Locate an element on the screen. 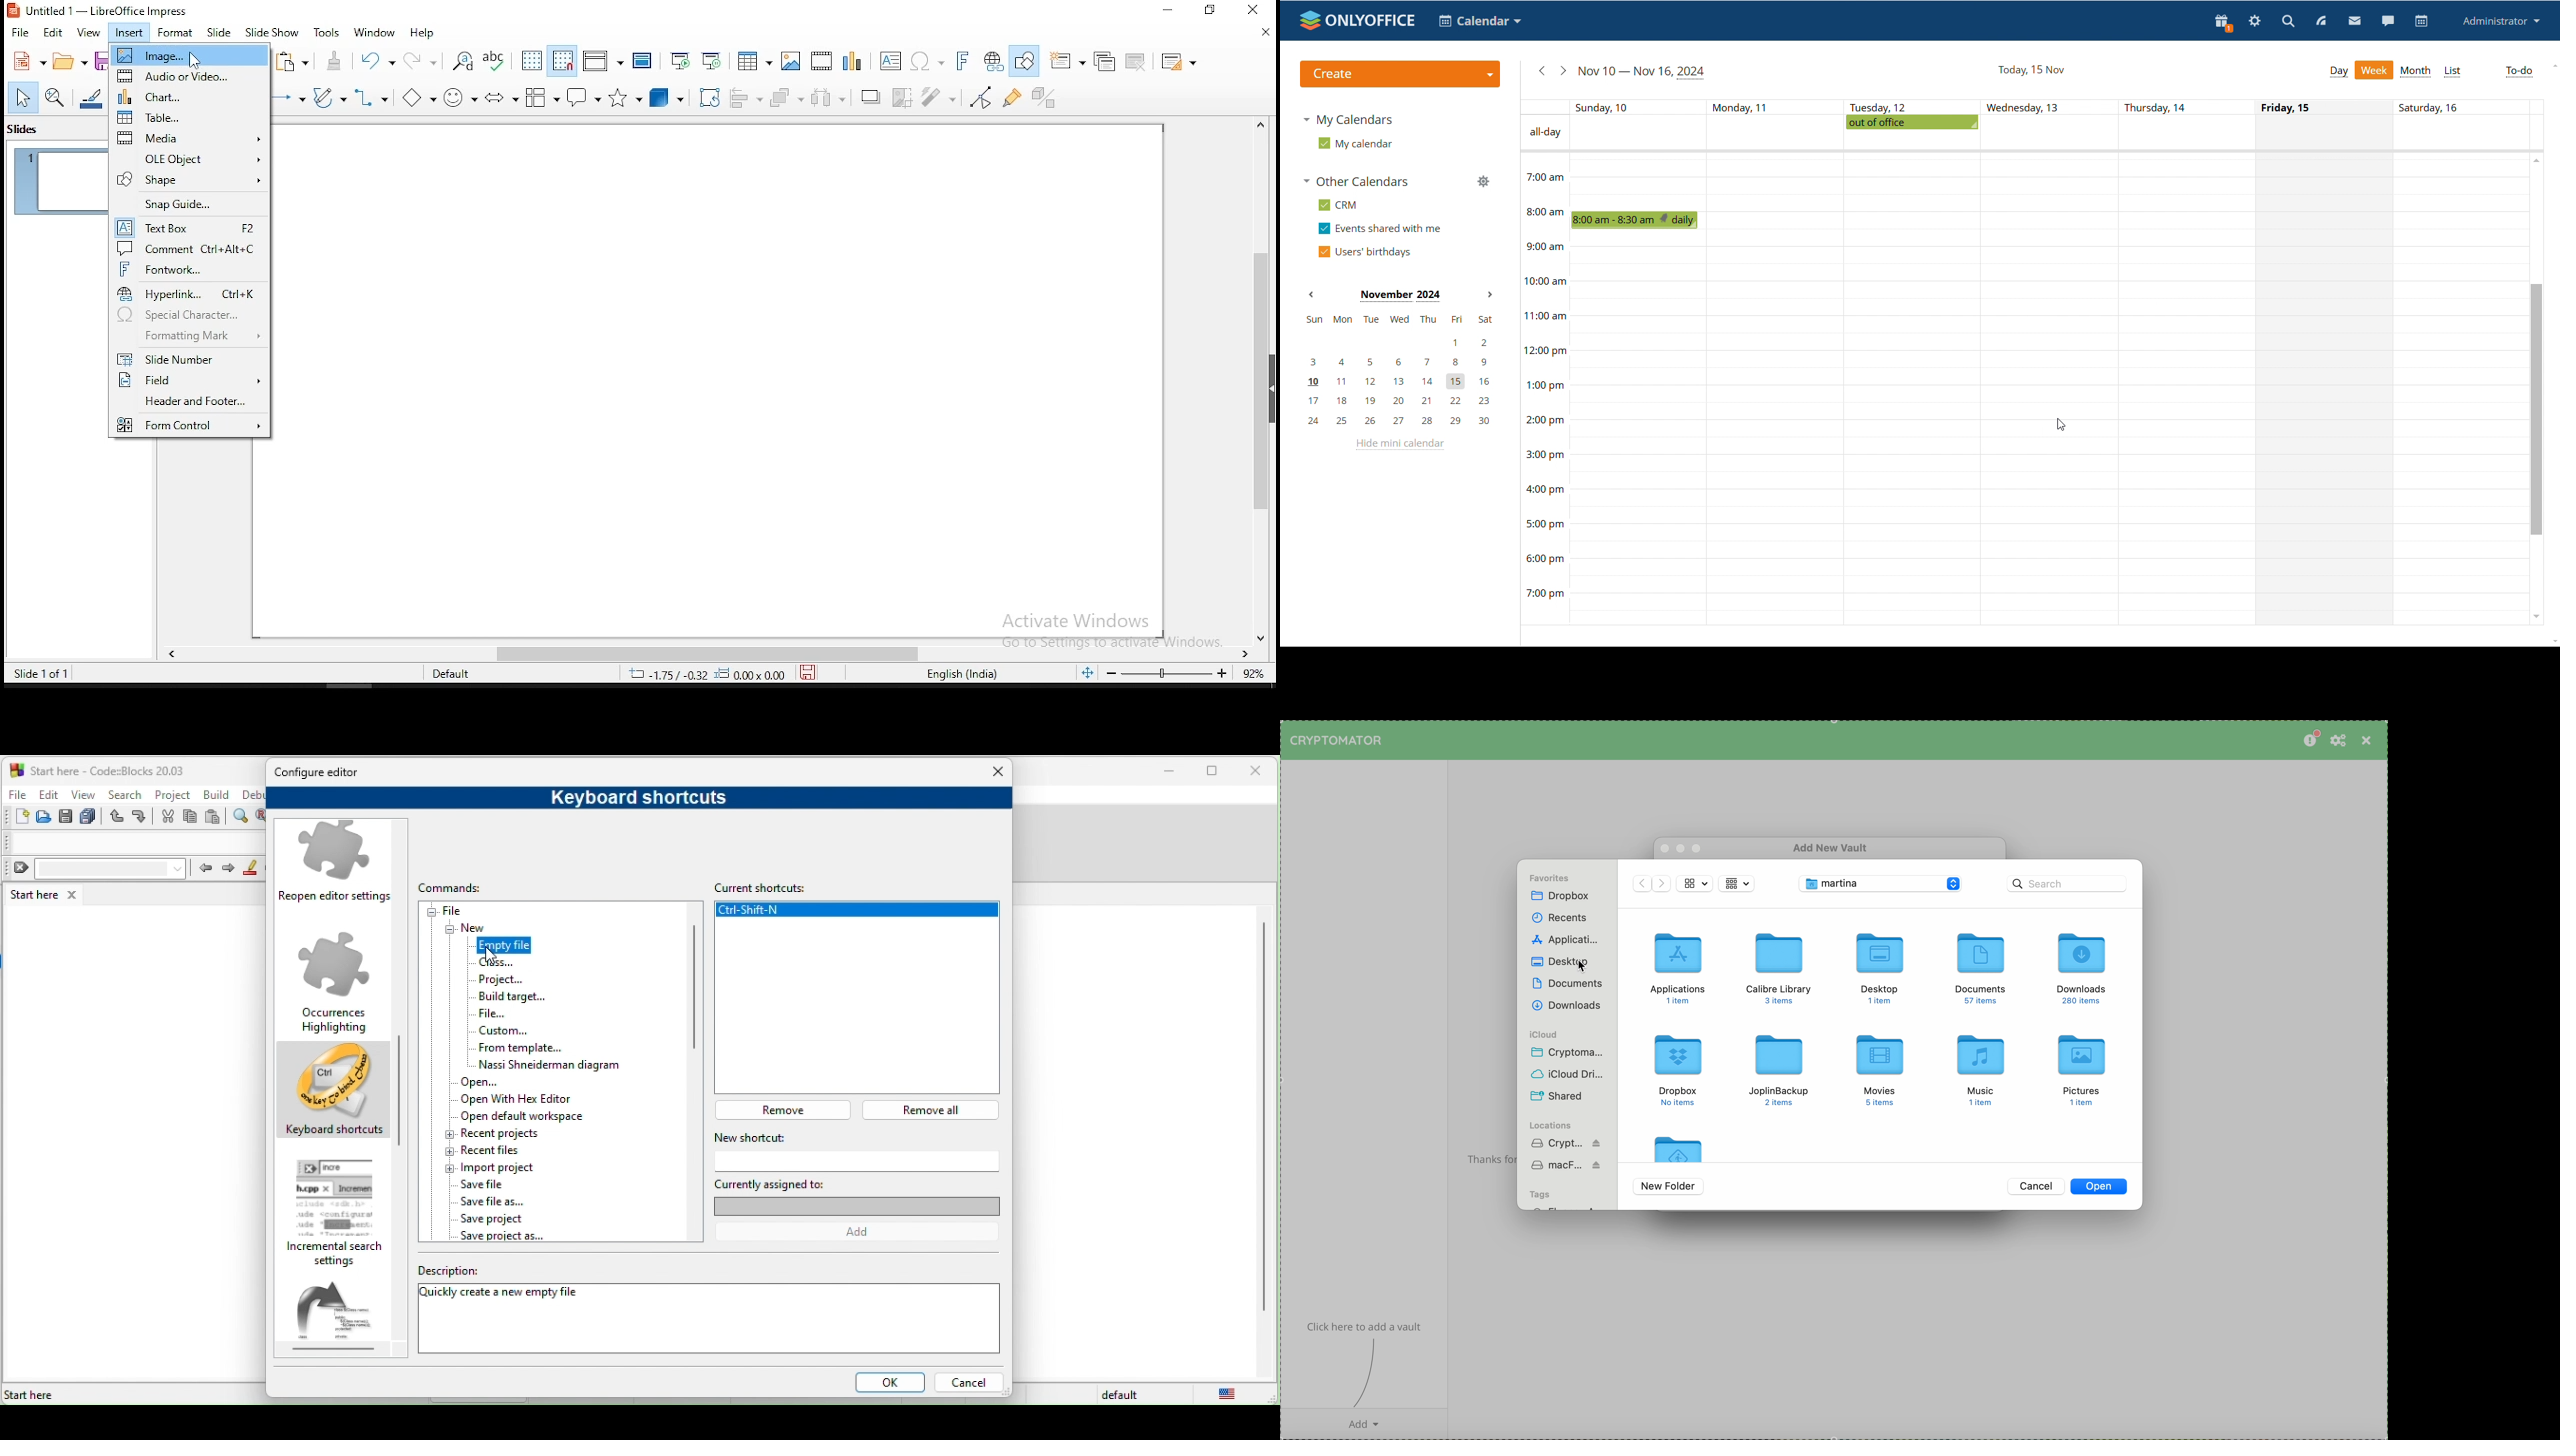  text is located at coordinates (1880, 105).